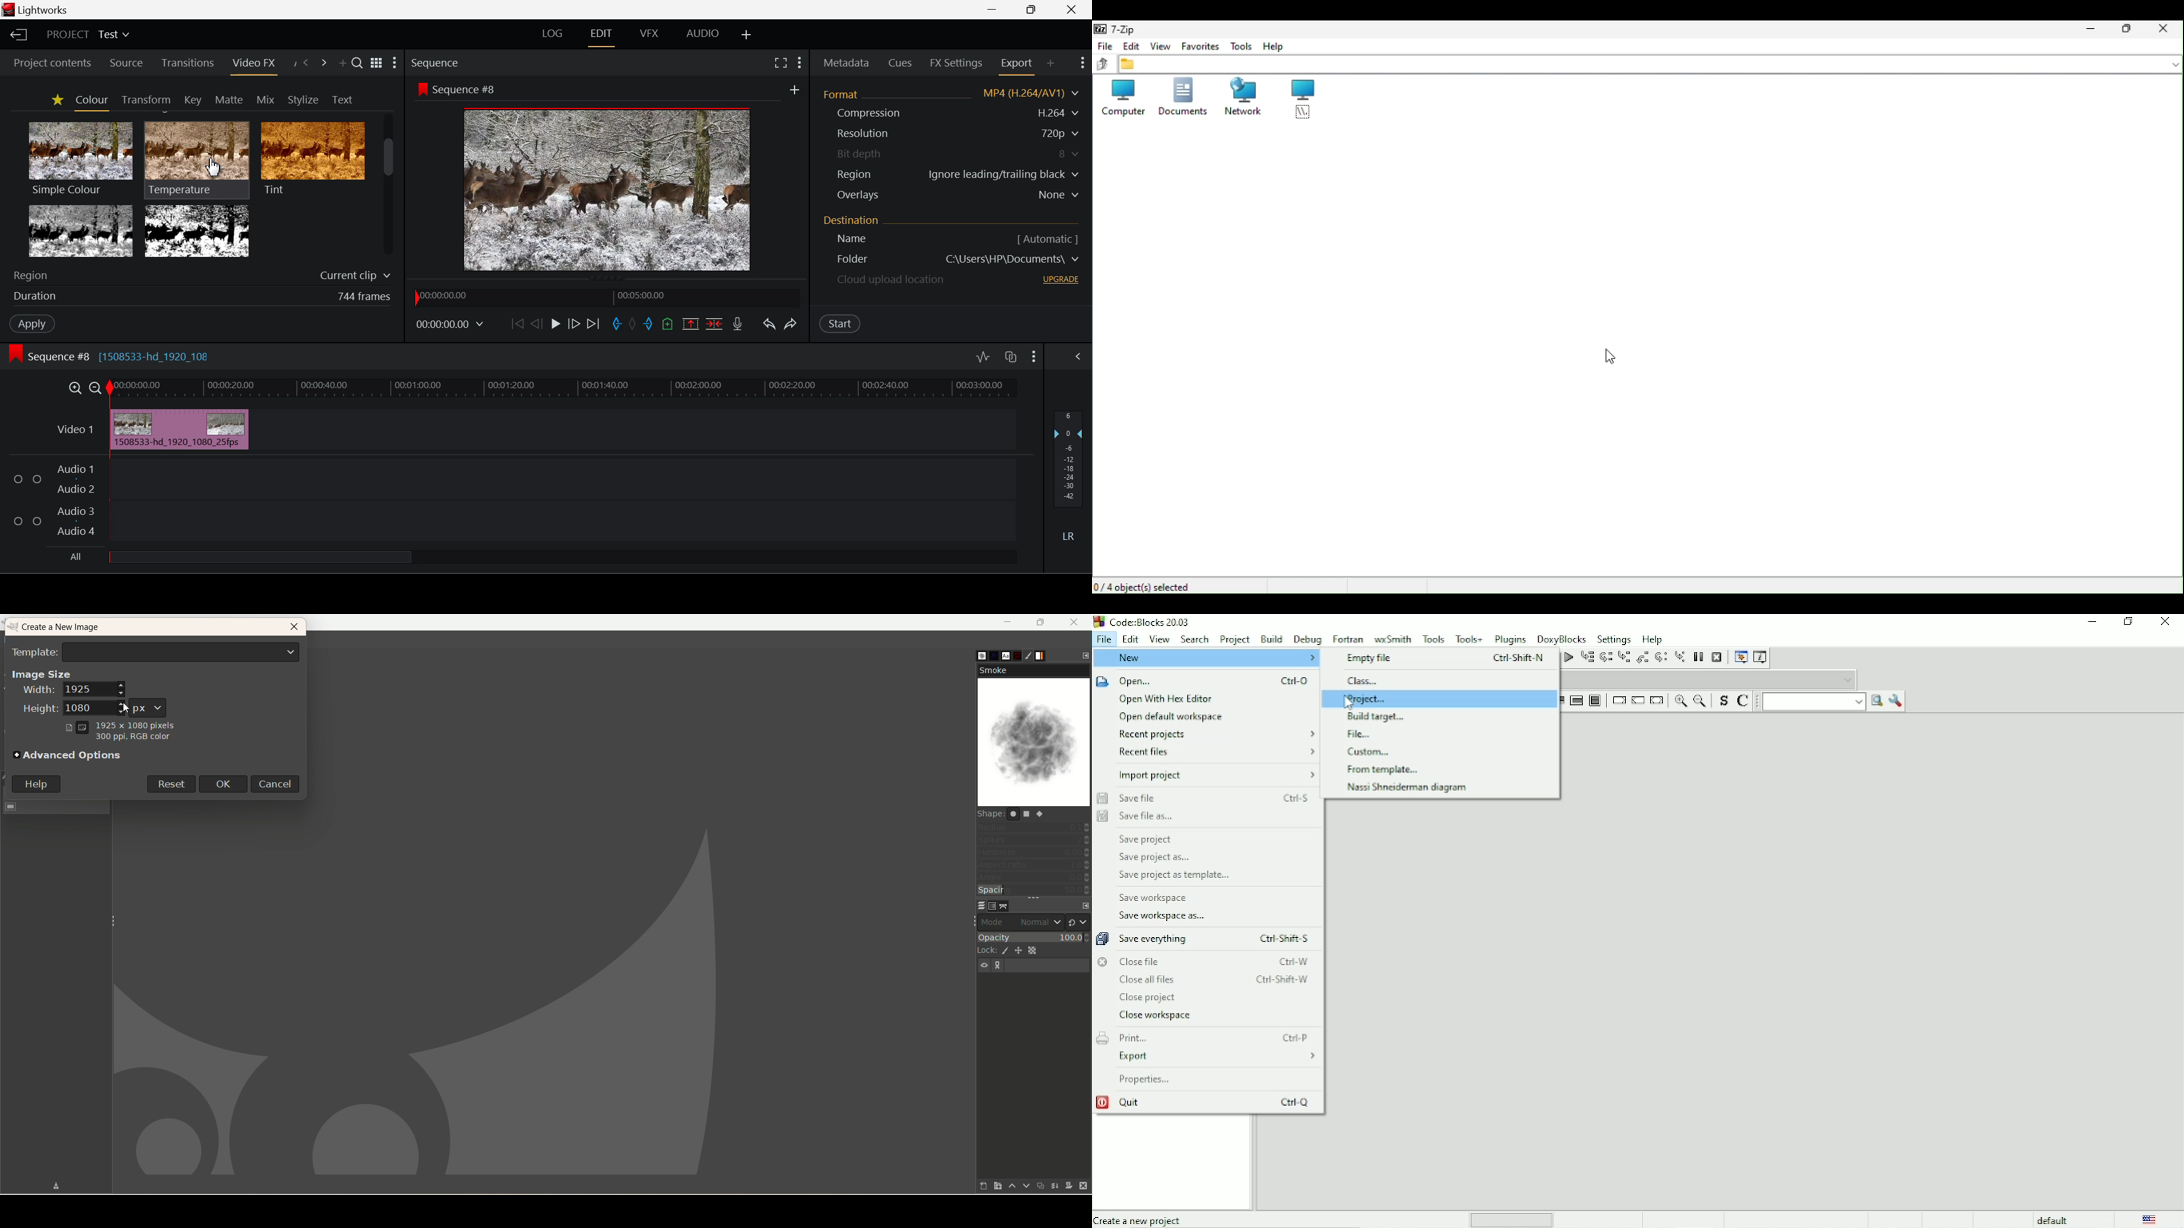  I want to click on root, so click(1305, 100).